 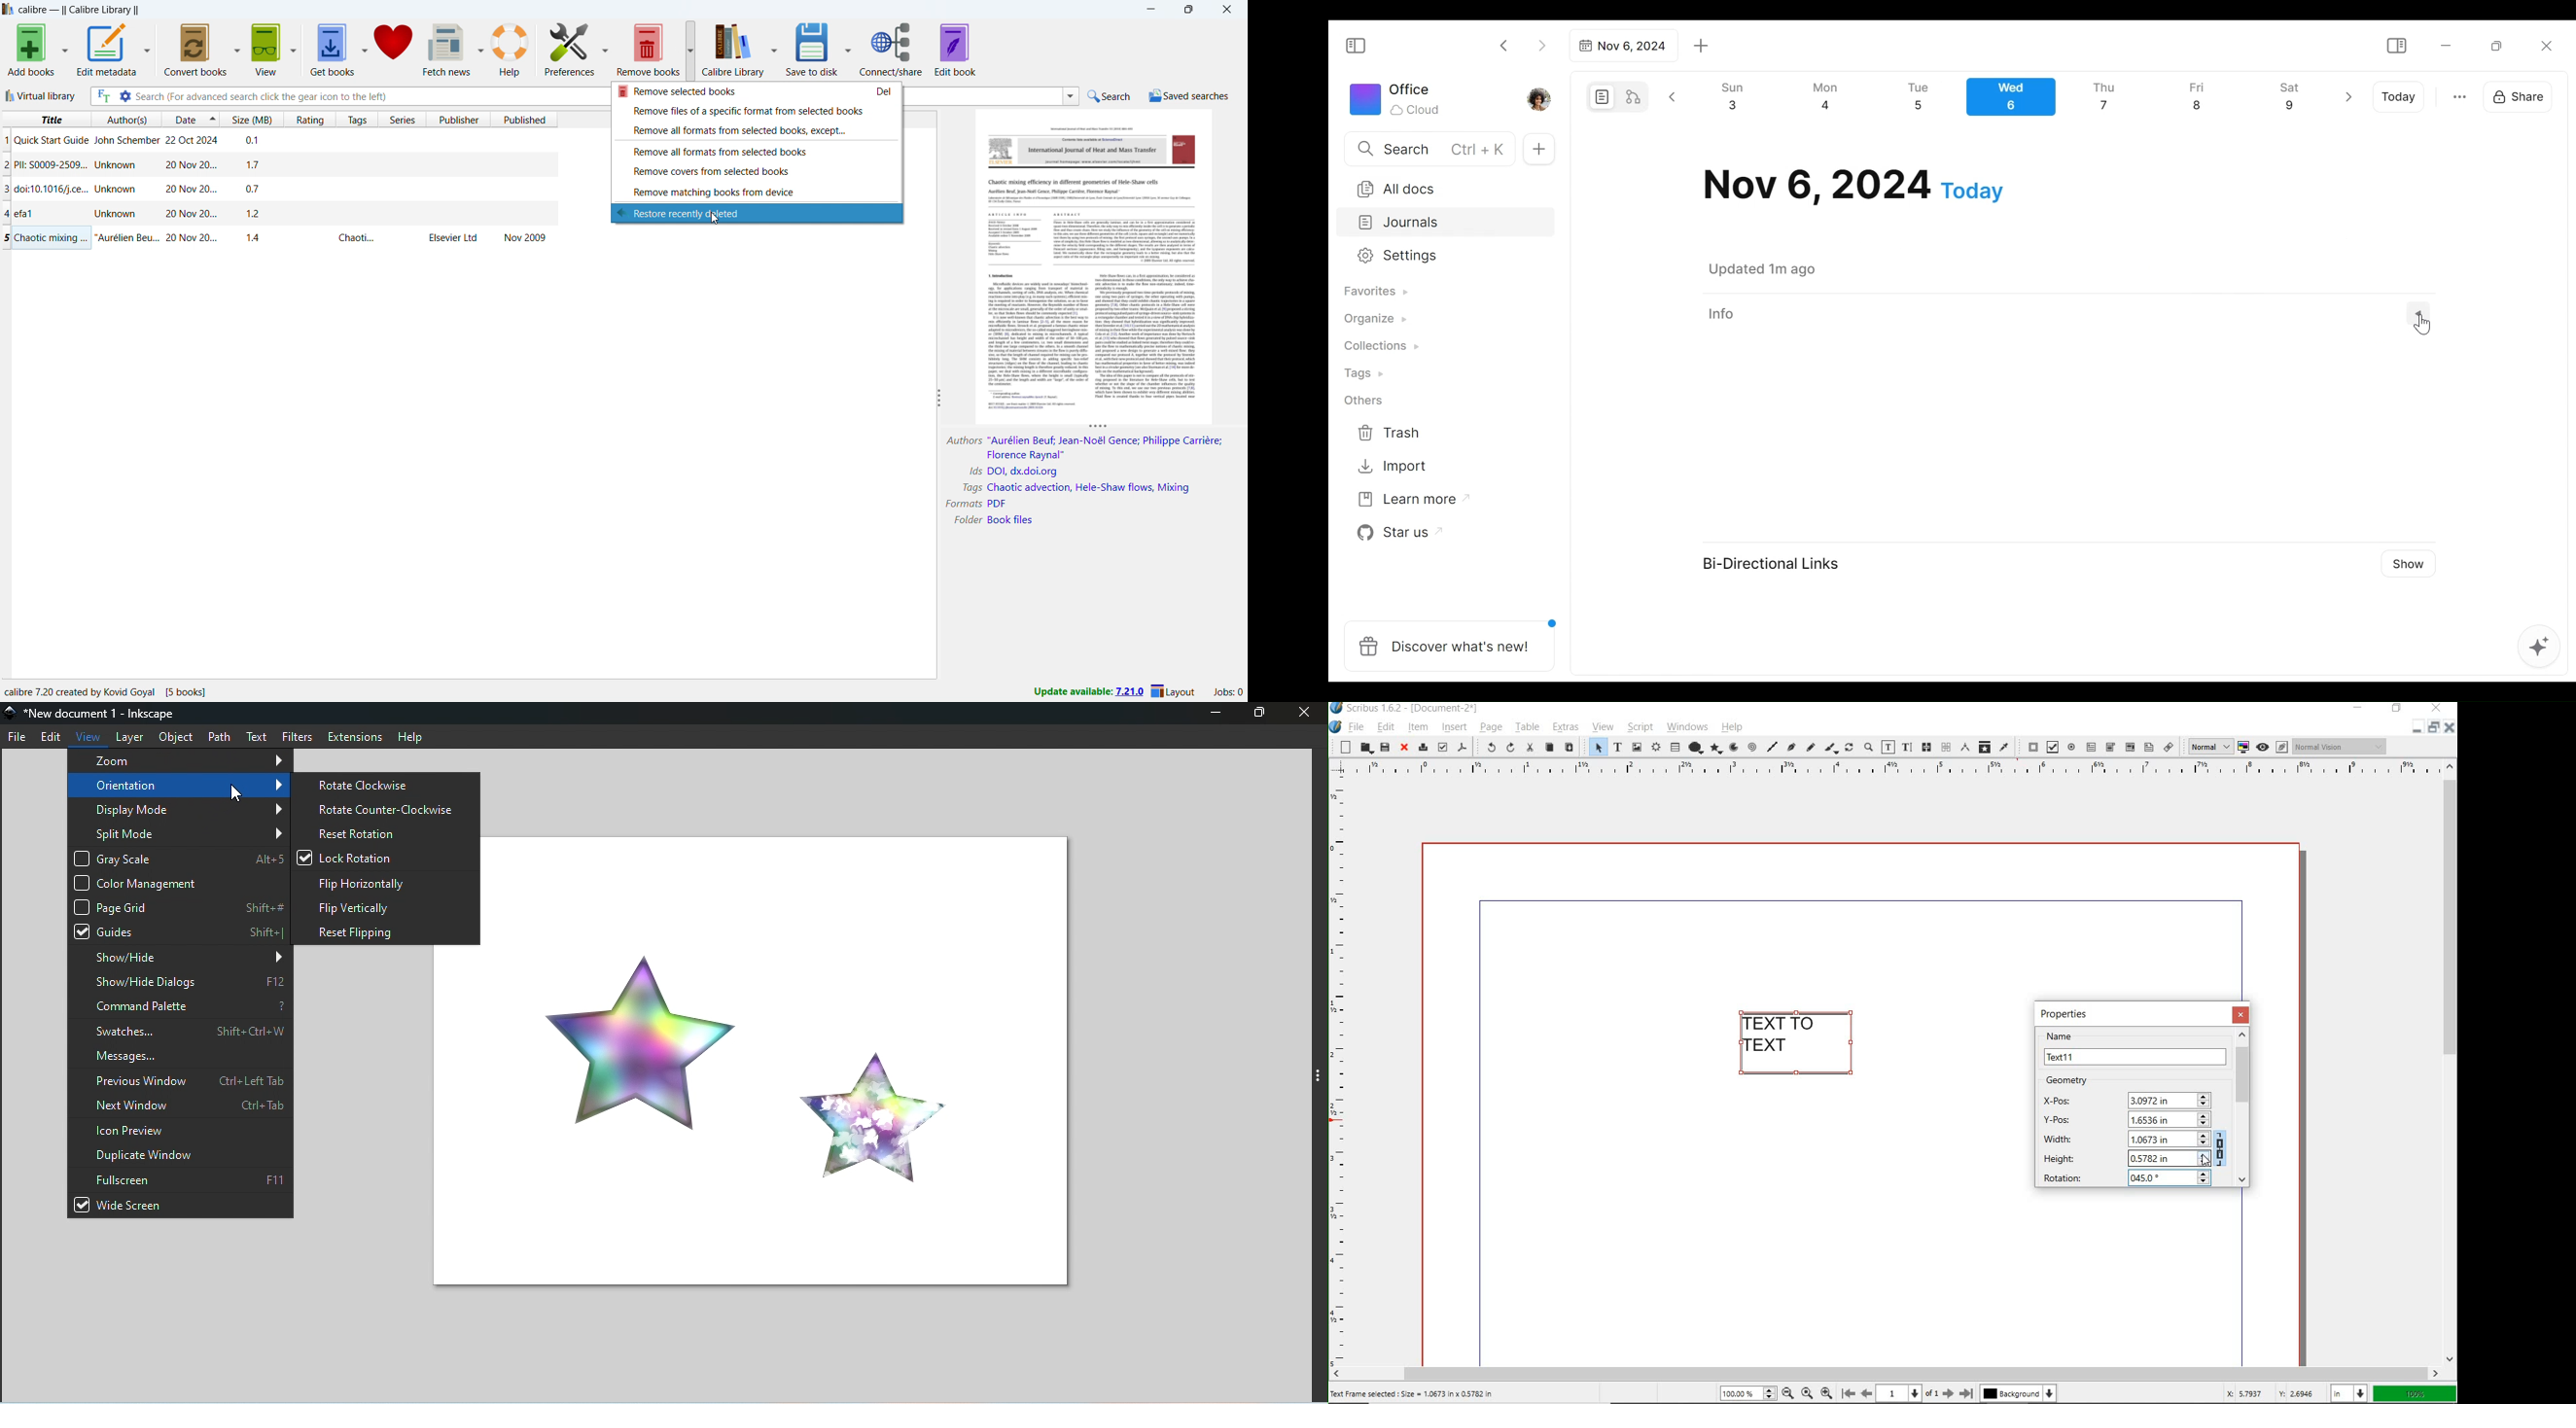 I want to click on 45 DEGREES ADDED, so click(x=2149, y=1178).